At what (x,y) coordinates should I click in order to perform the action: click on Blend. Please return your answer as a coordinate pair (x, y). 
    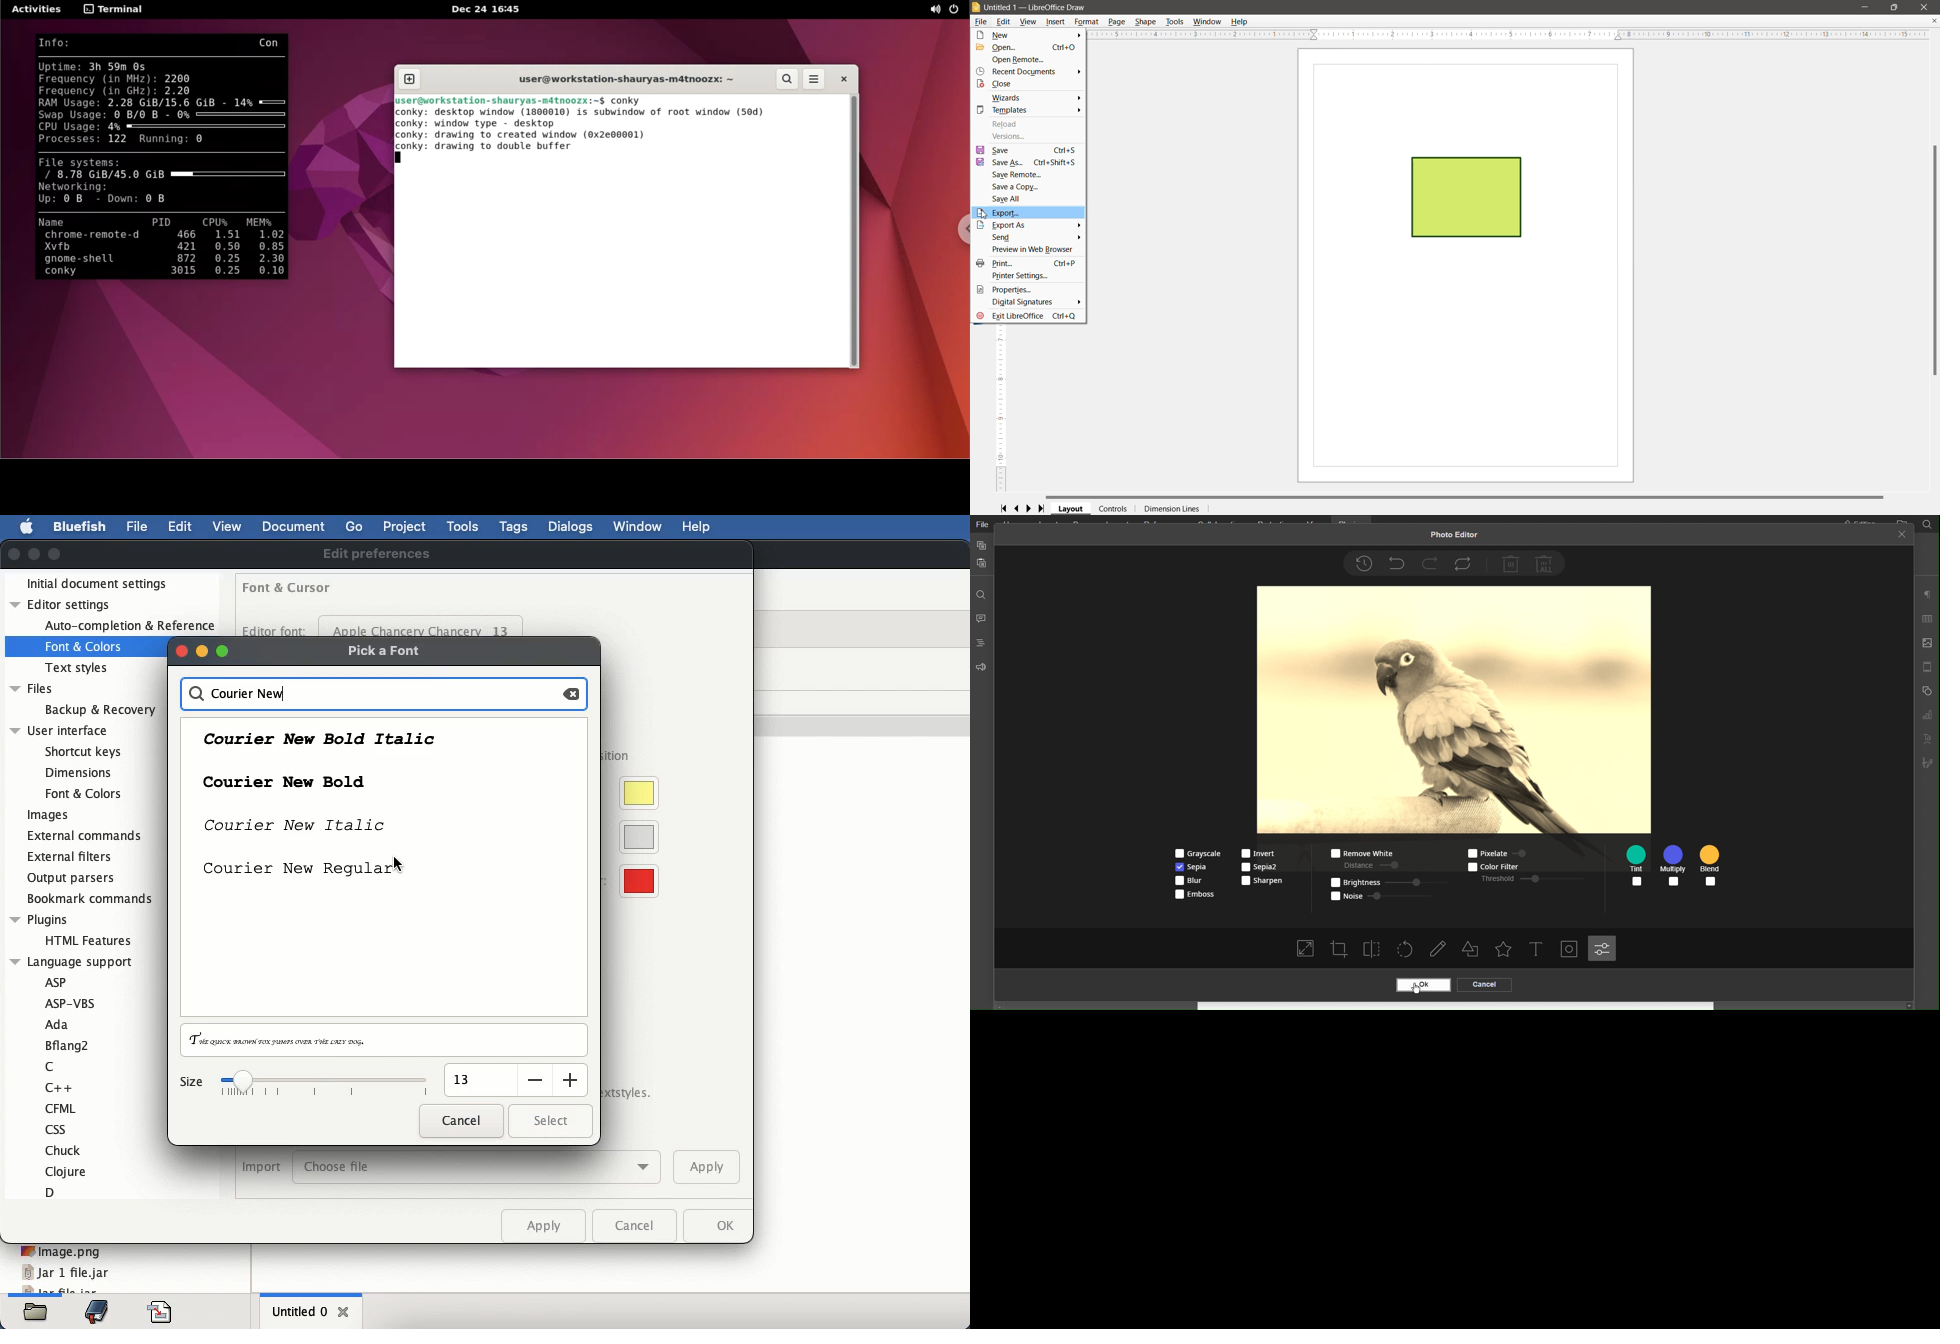
    Looking at the image, I should click on (1712, 867).